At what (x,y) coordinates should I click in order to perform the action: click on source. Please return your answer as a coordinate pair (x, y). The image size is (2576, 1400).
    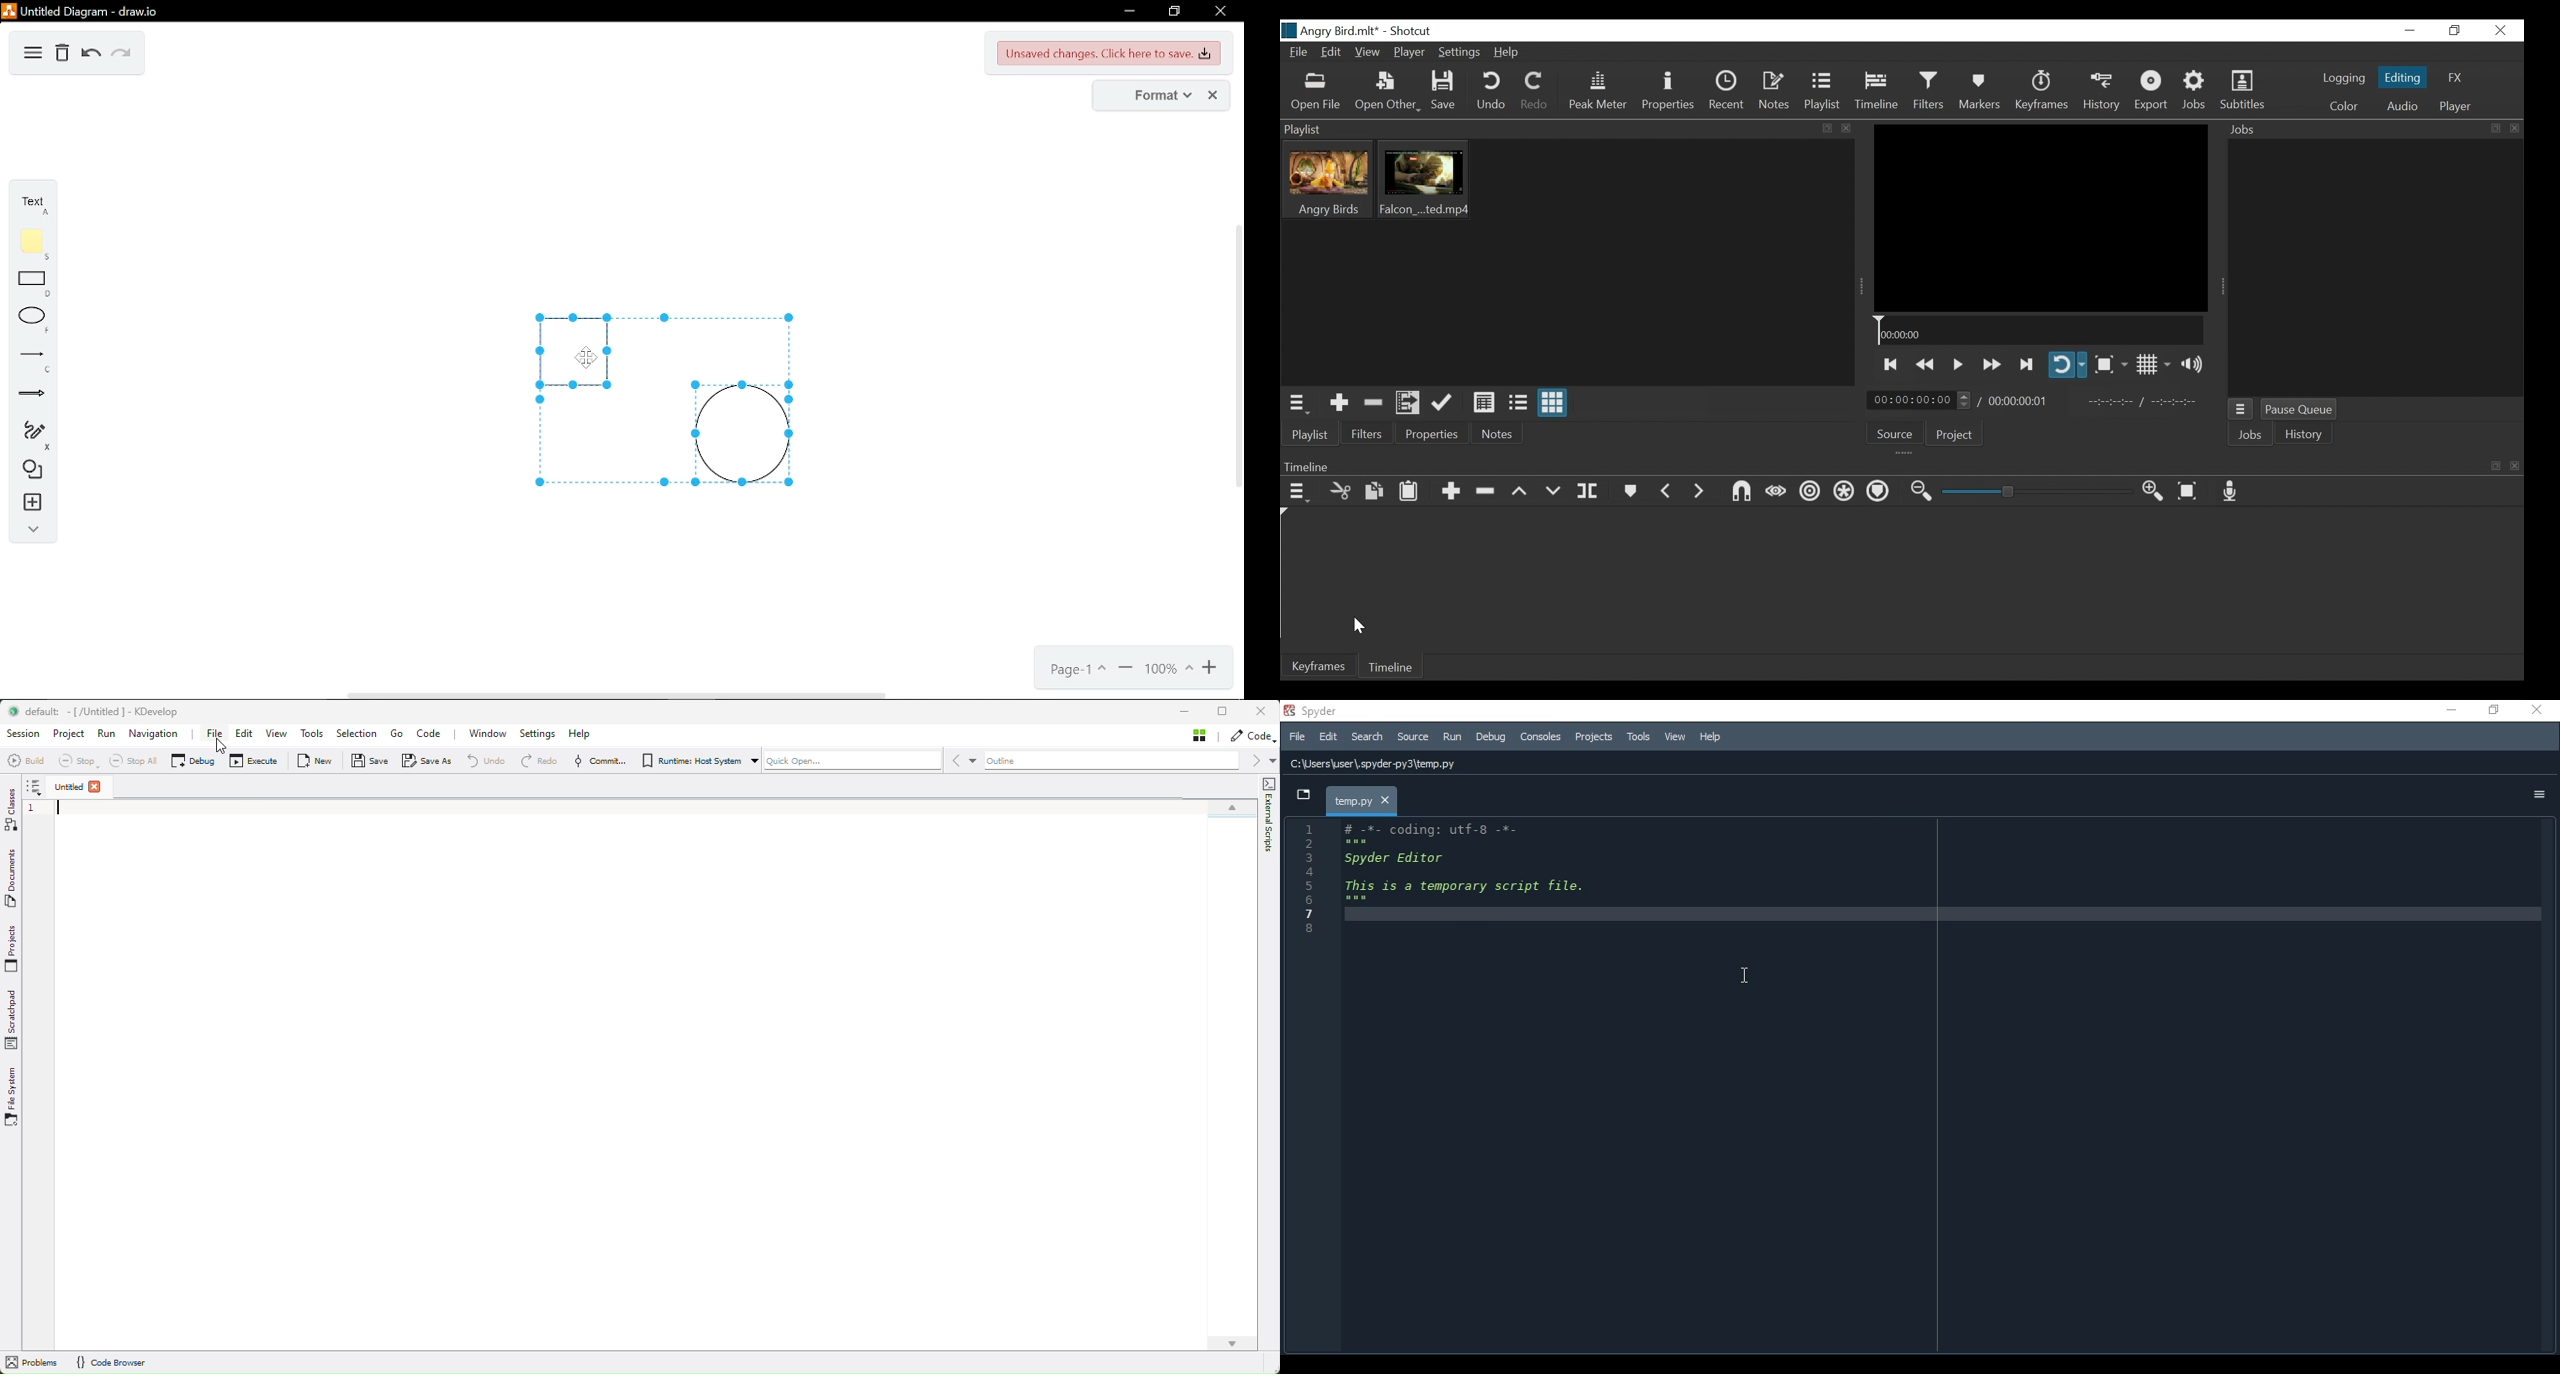
    Looking at the image, I should click on (1411, 737).